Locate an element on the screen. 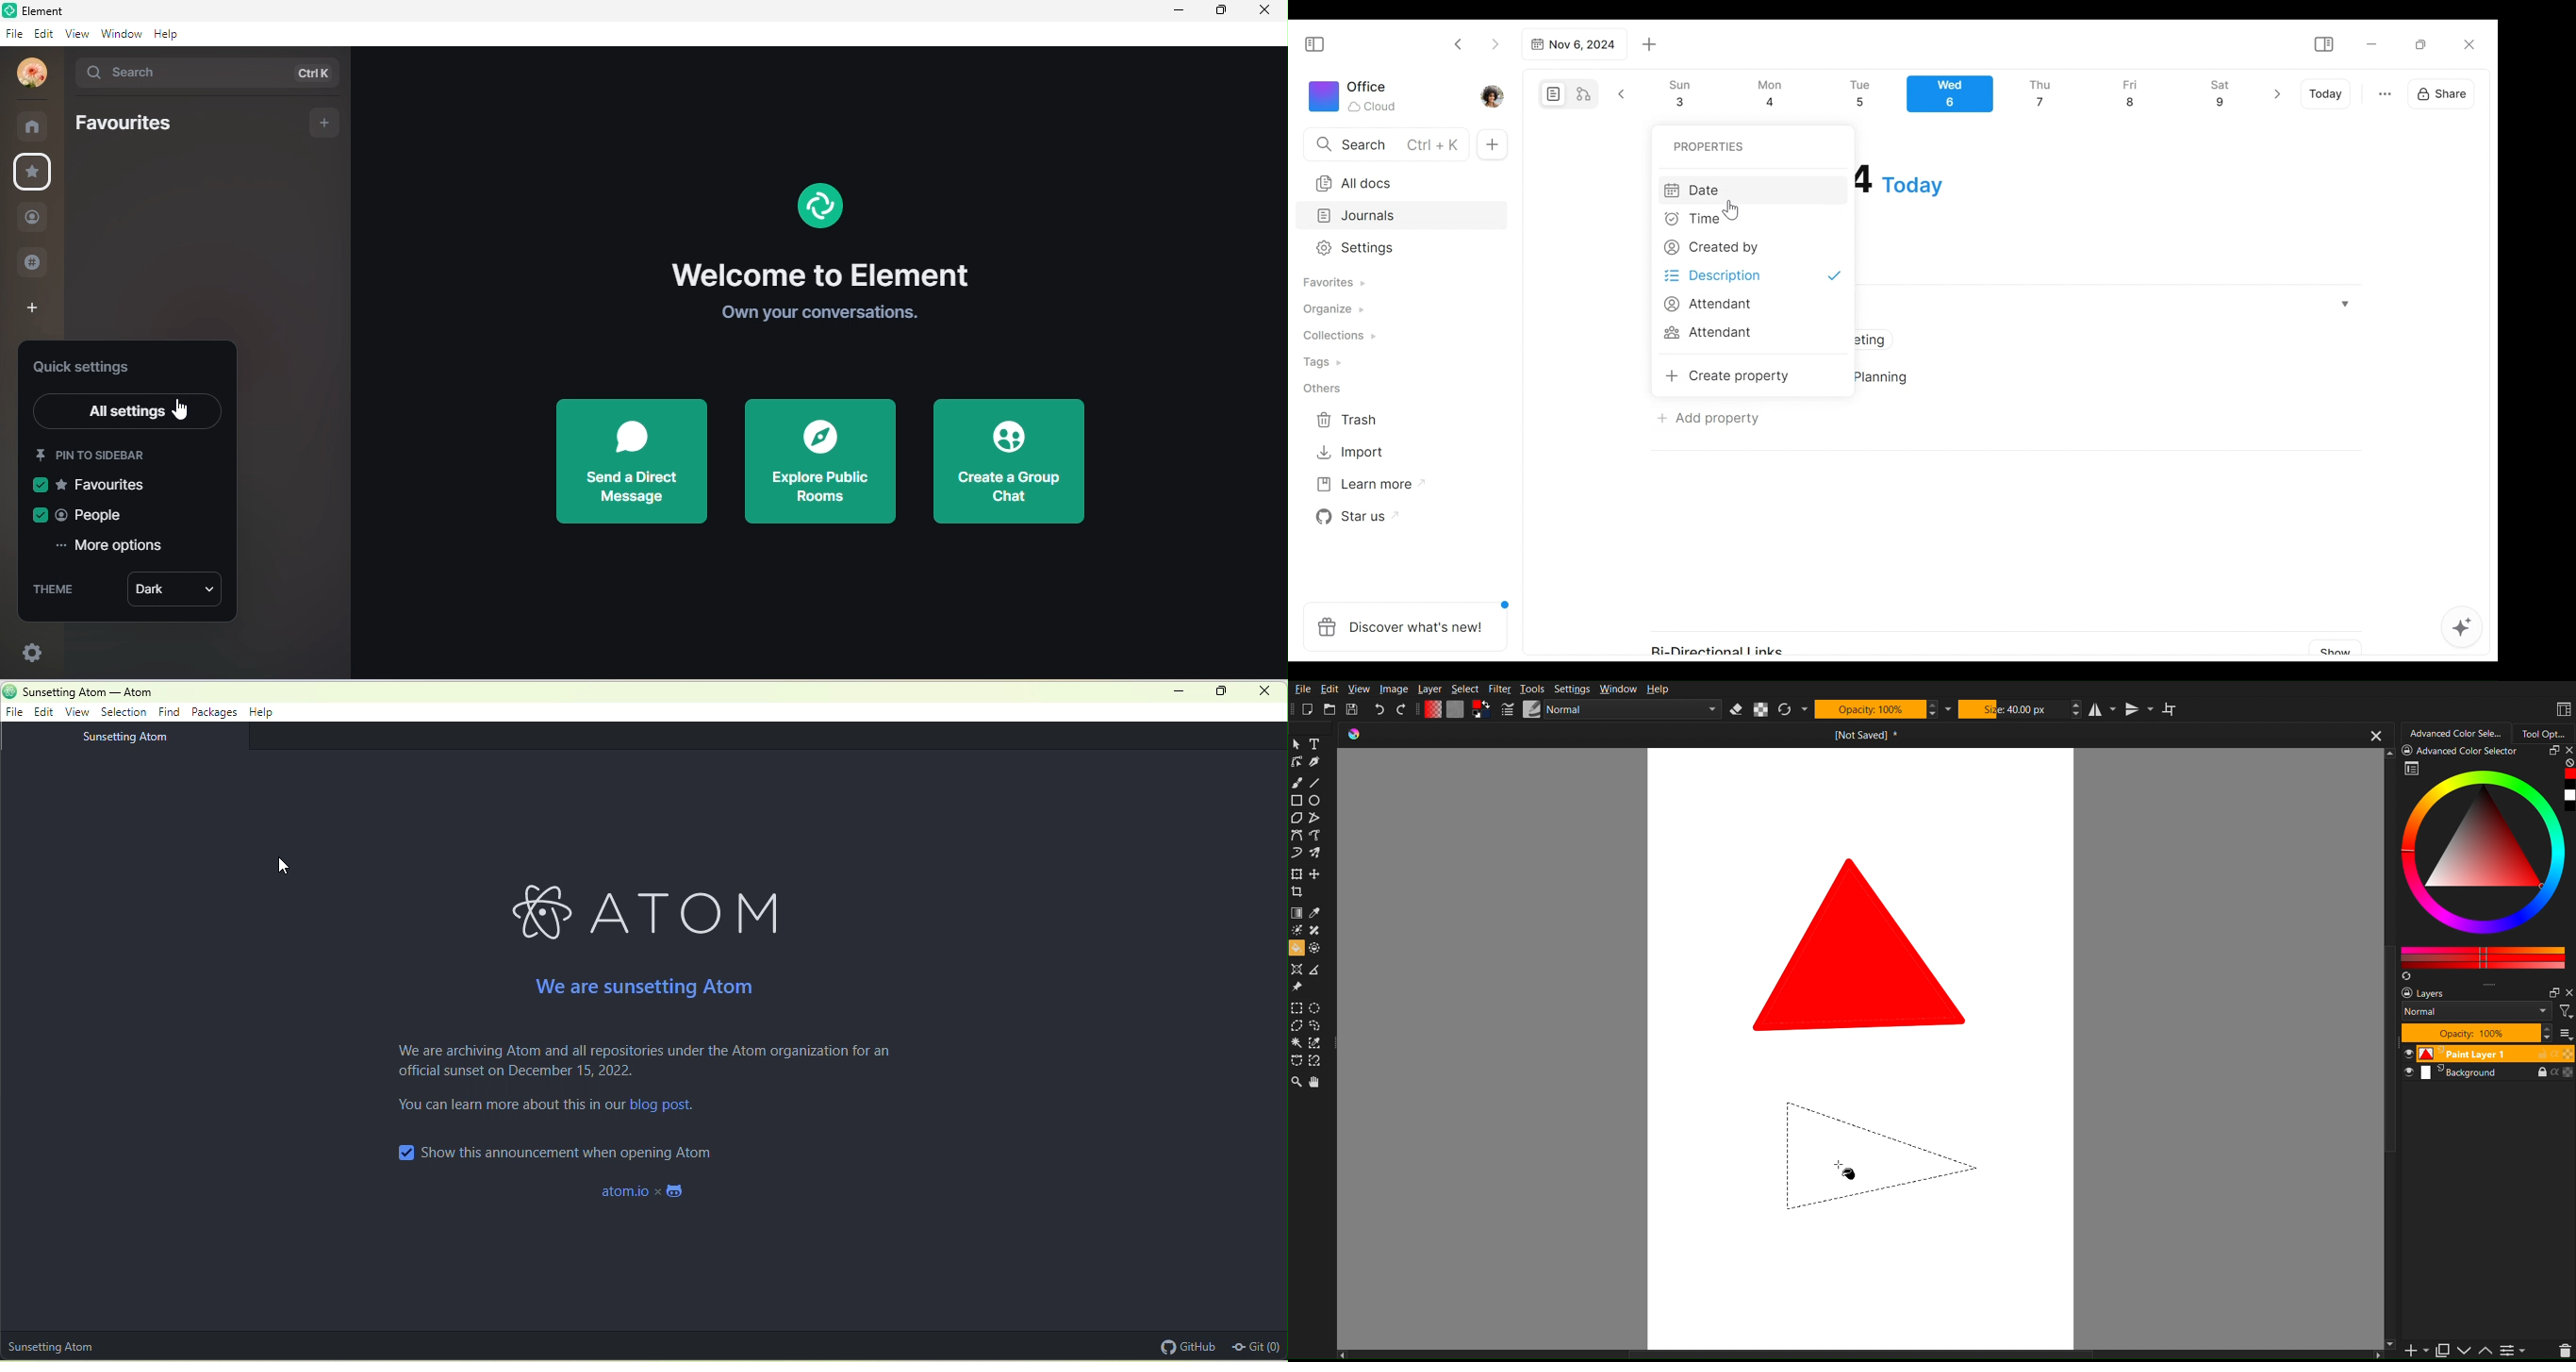  Dropper is located at coordinates (1316, 915).